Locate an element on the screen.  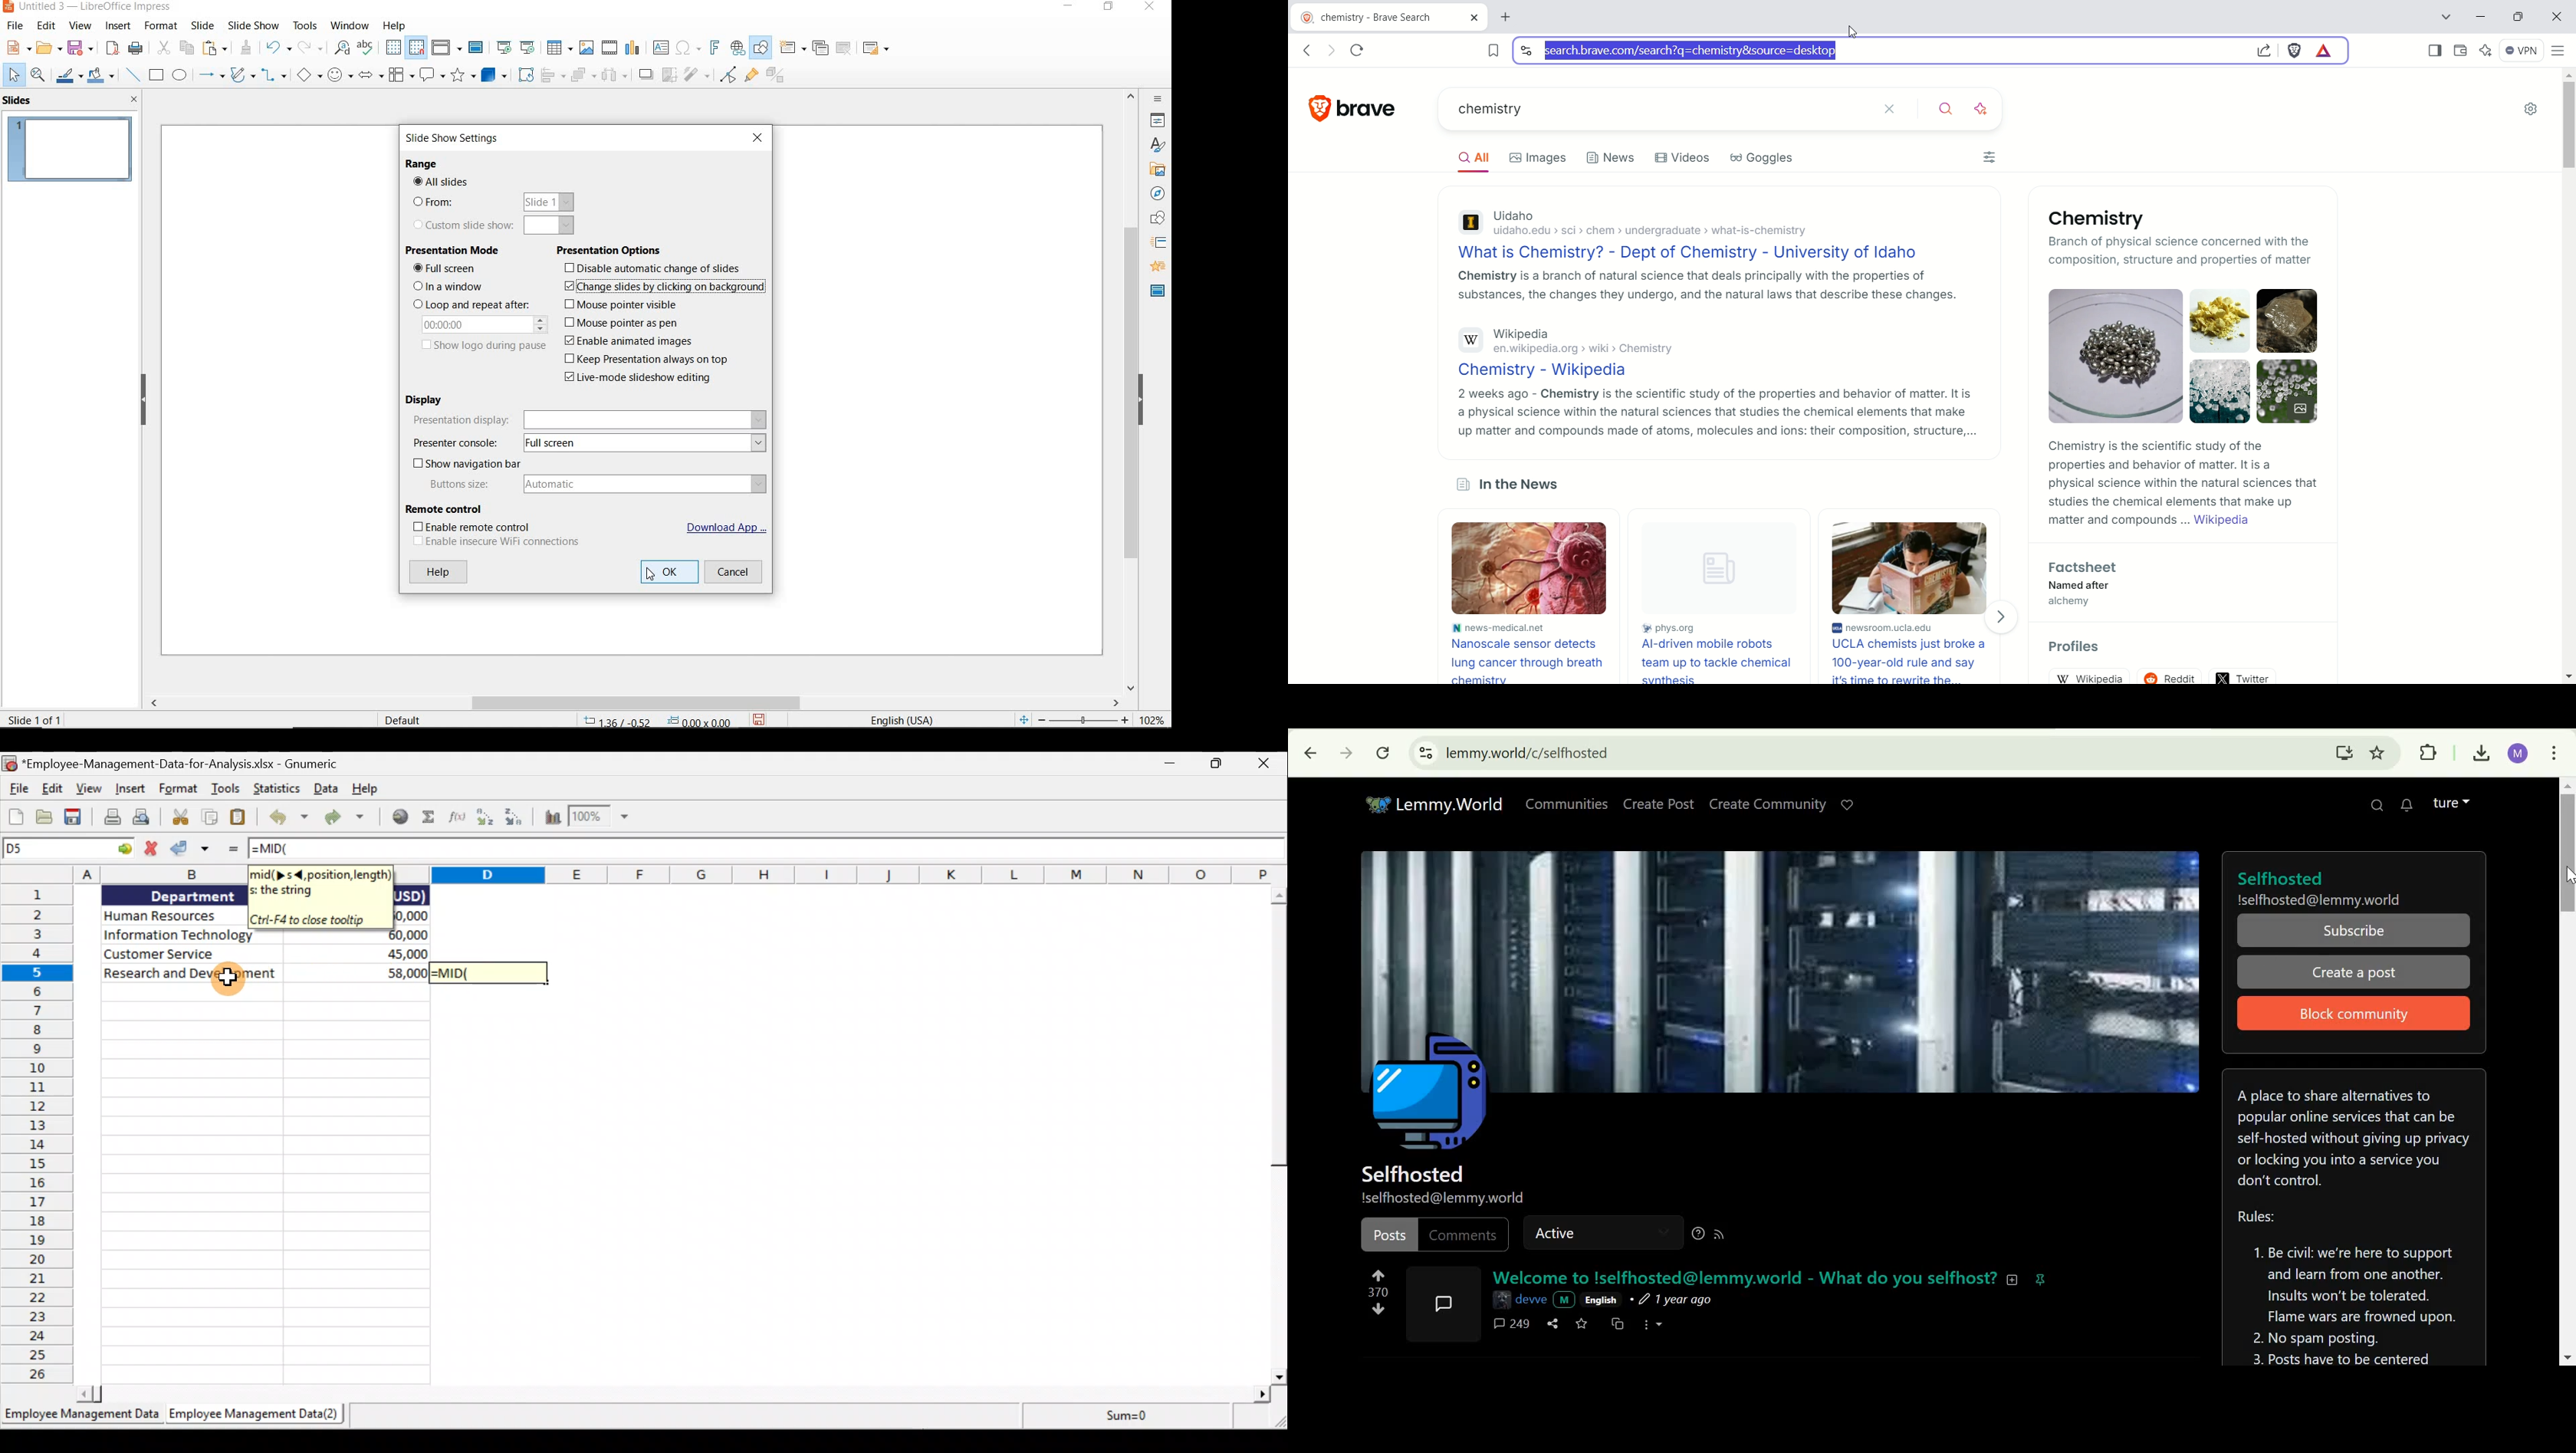
live-mode slideshow editing is located at coordinates (638, 377).